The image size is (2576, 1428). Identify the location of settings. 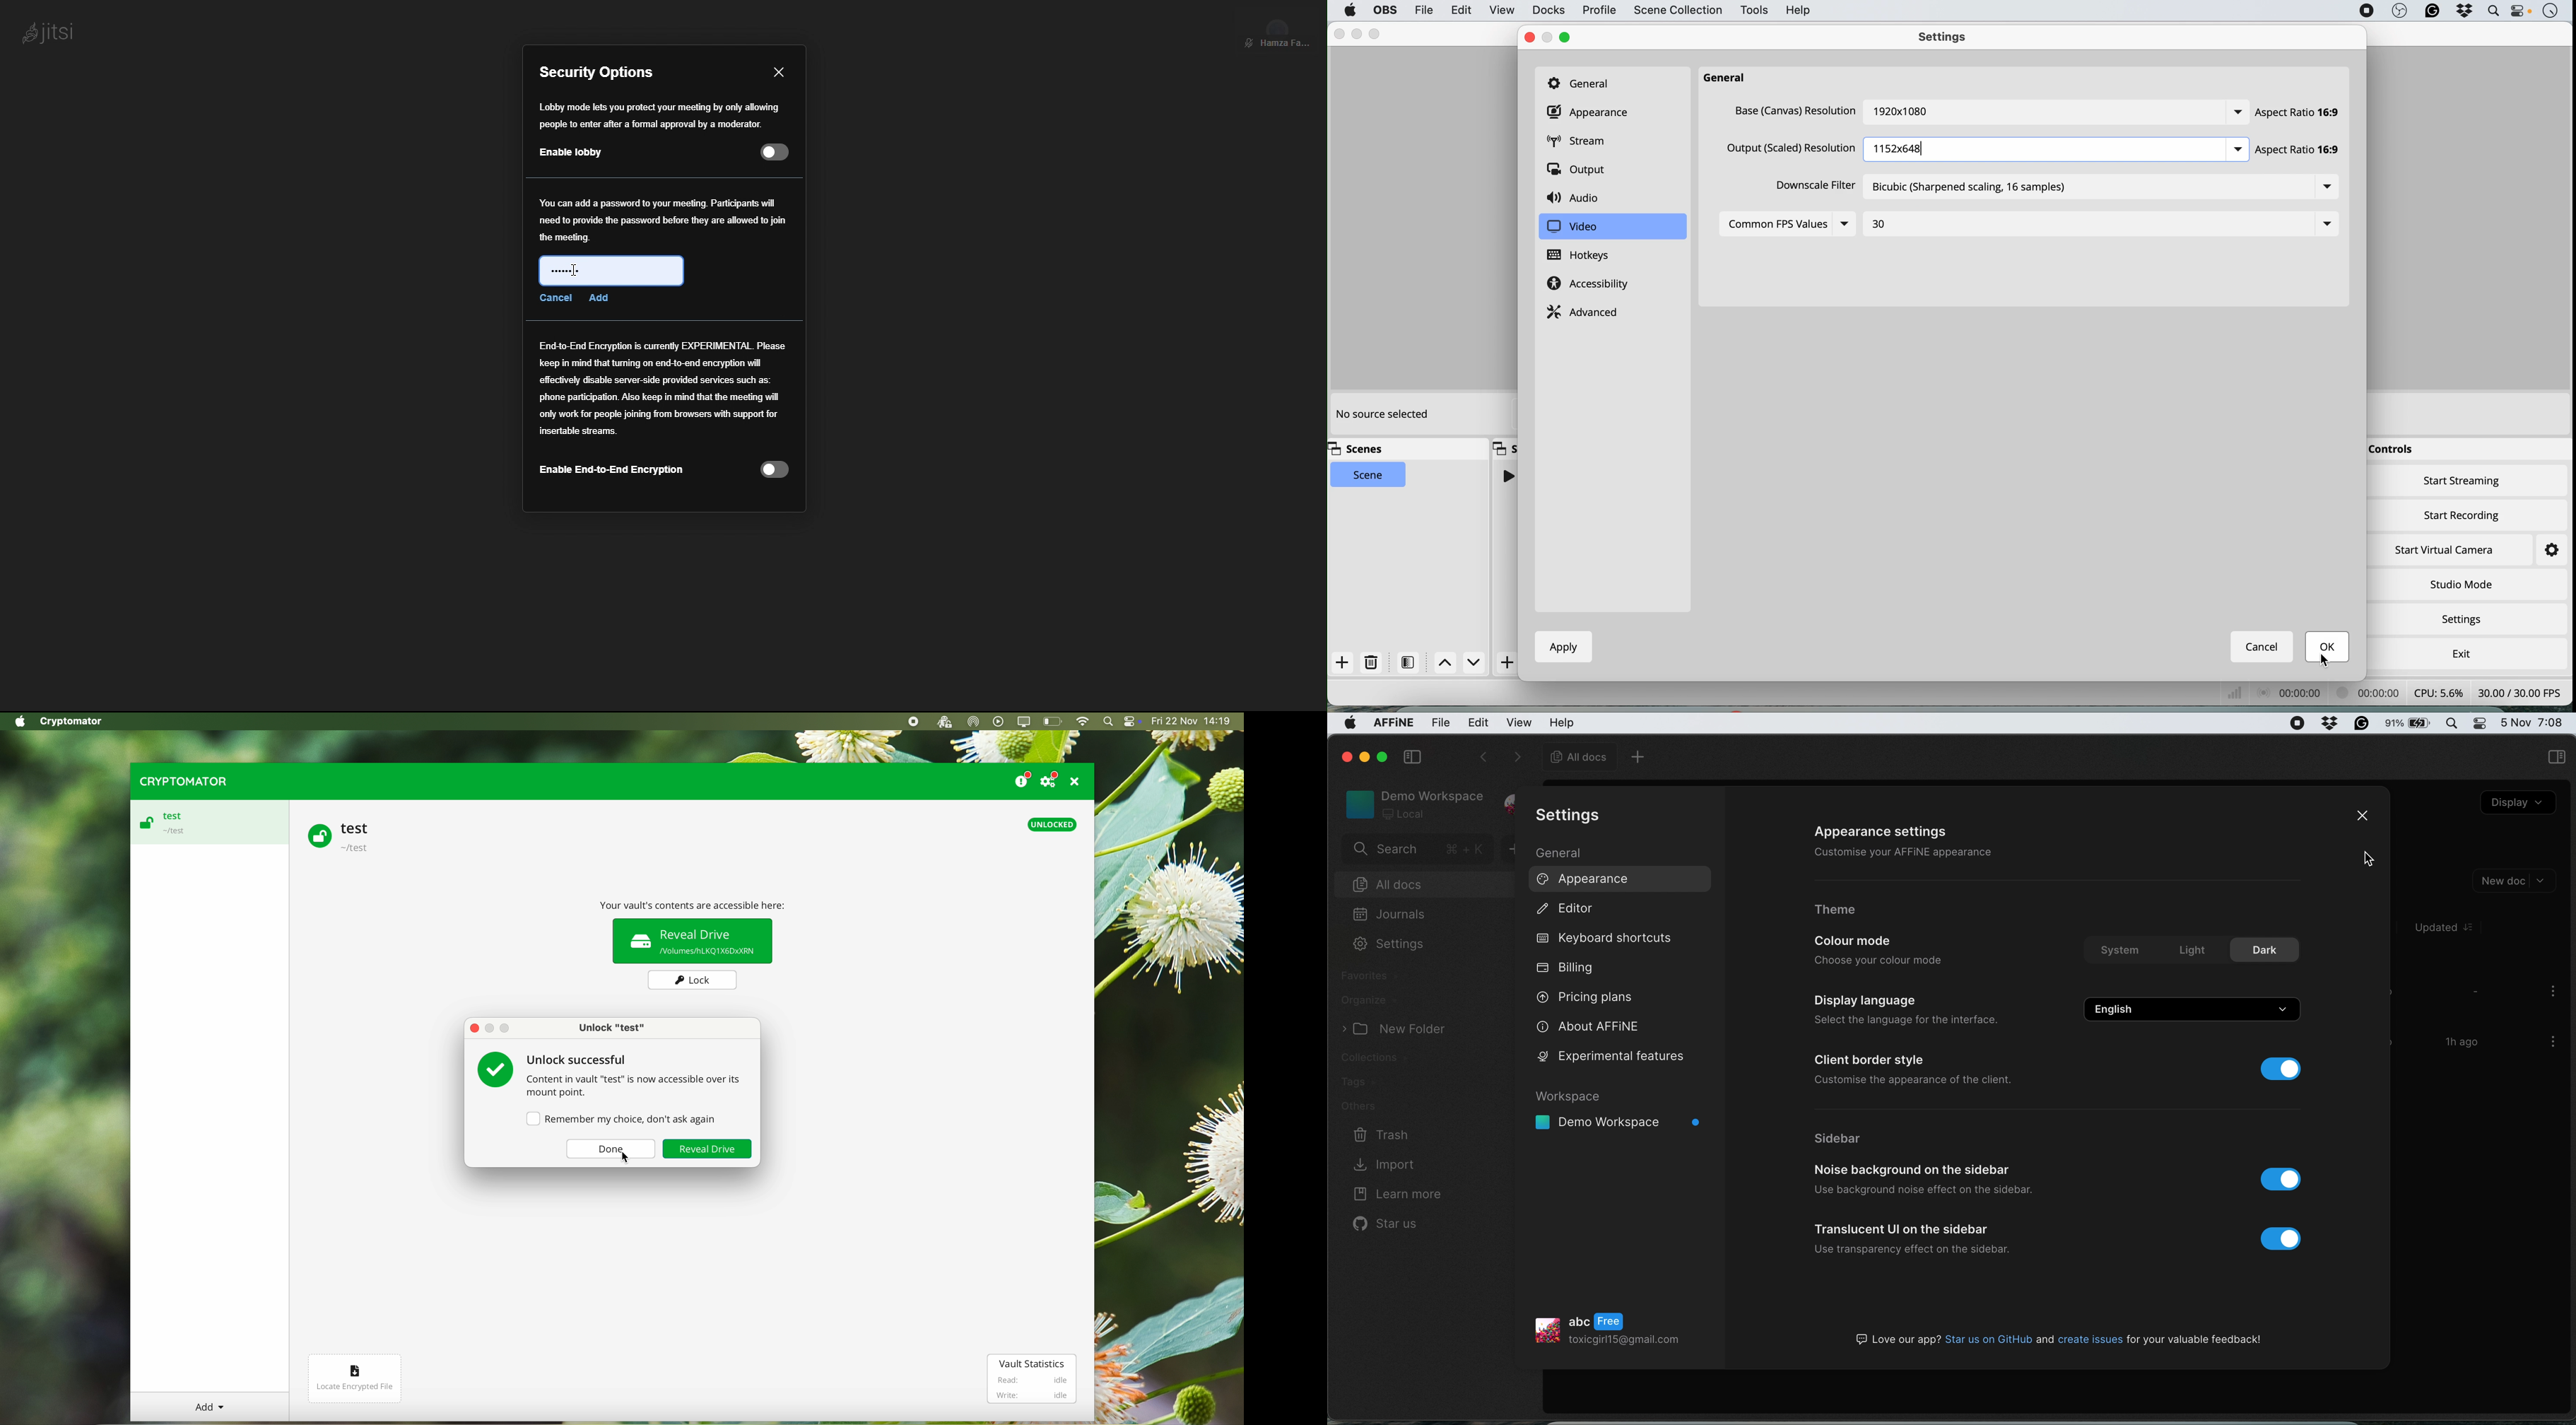
(1388, 944).